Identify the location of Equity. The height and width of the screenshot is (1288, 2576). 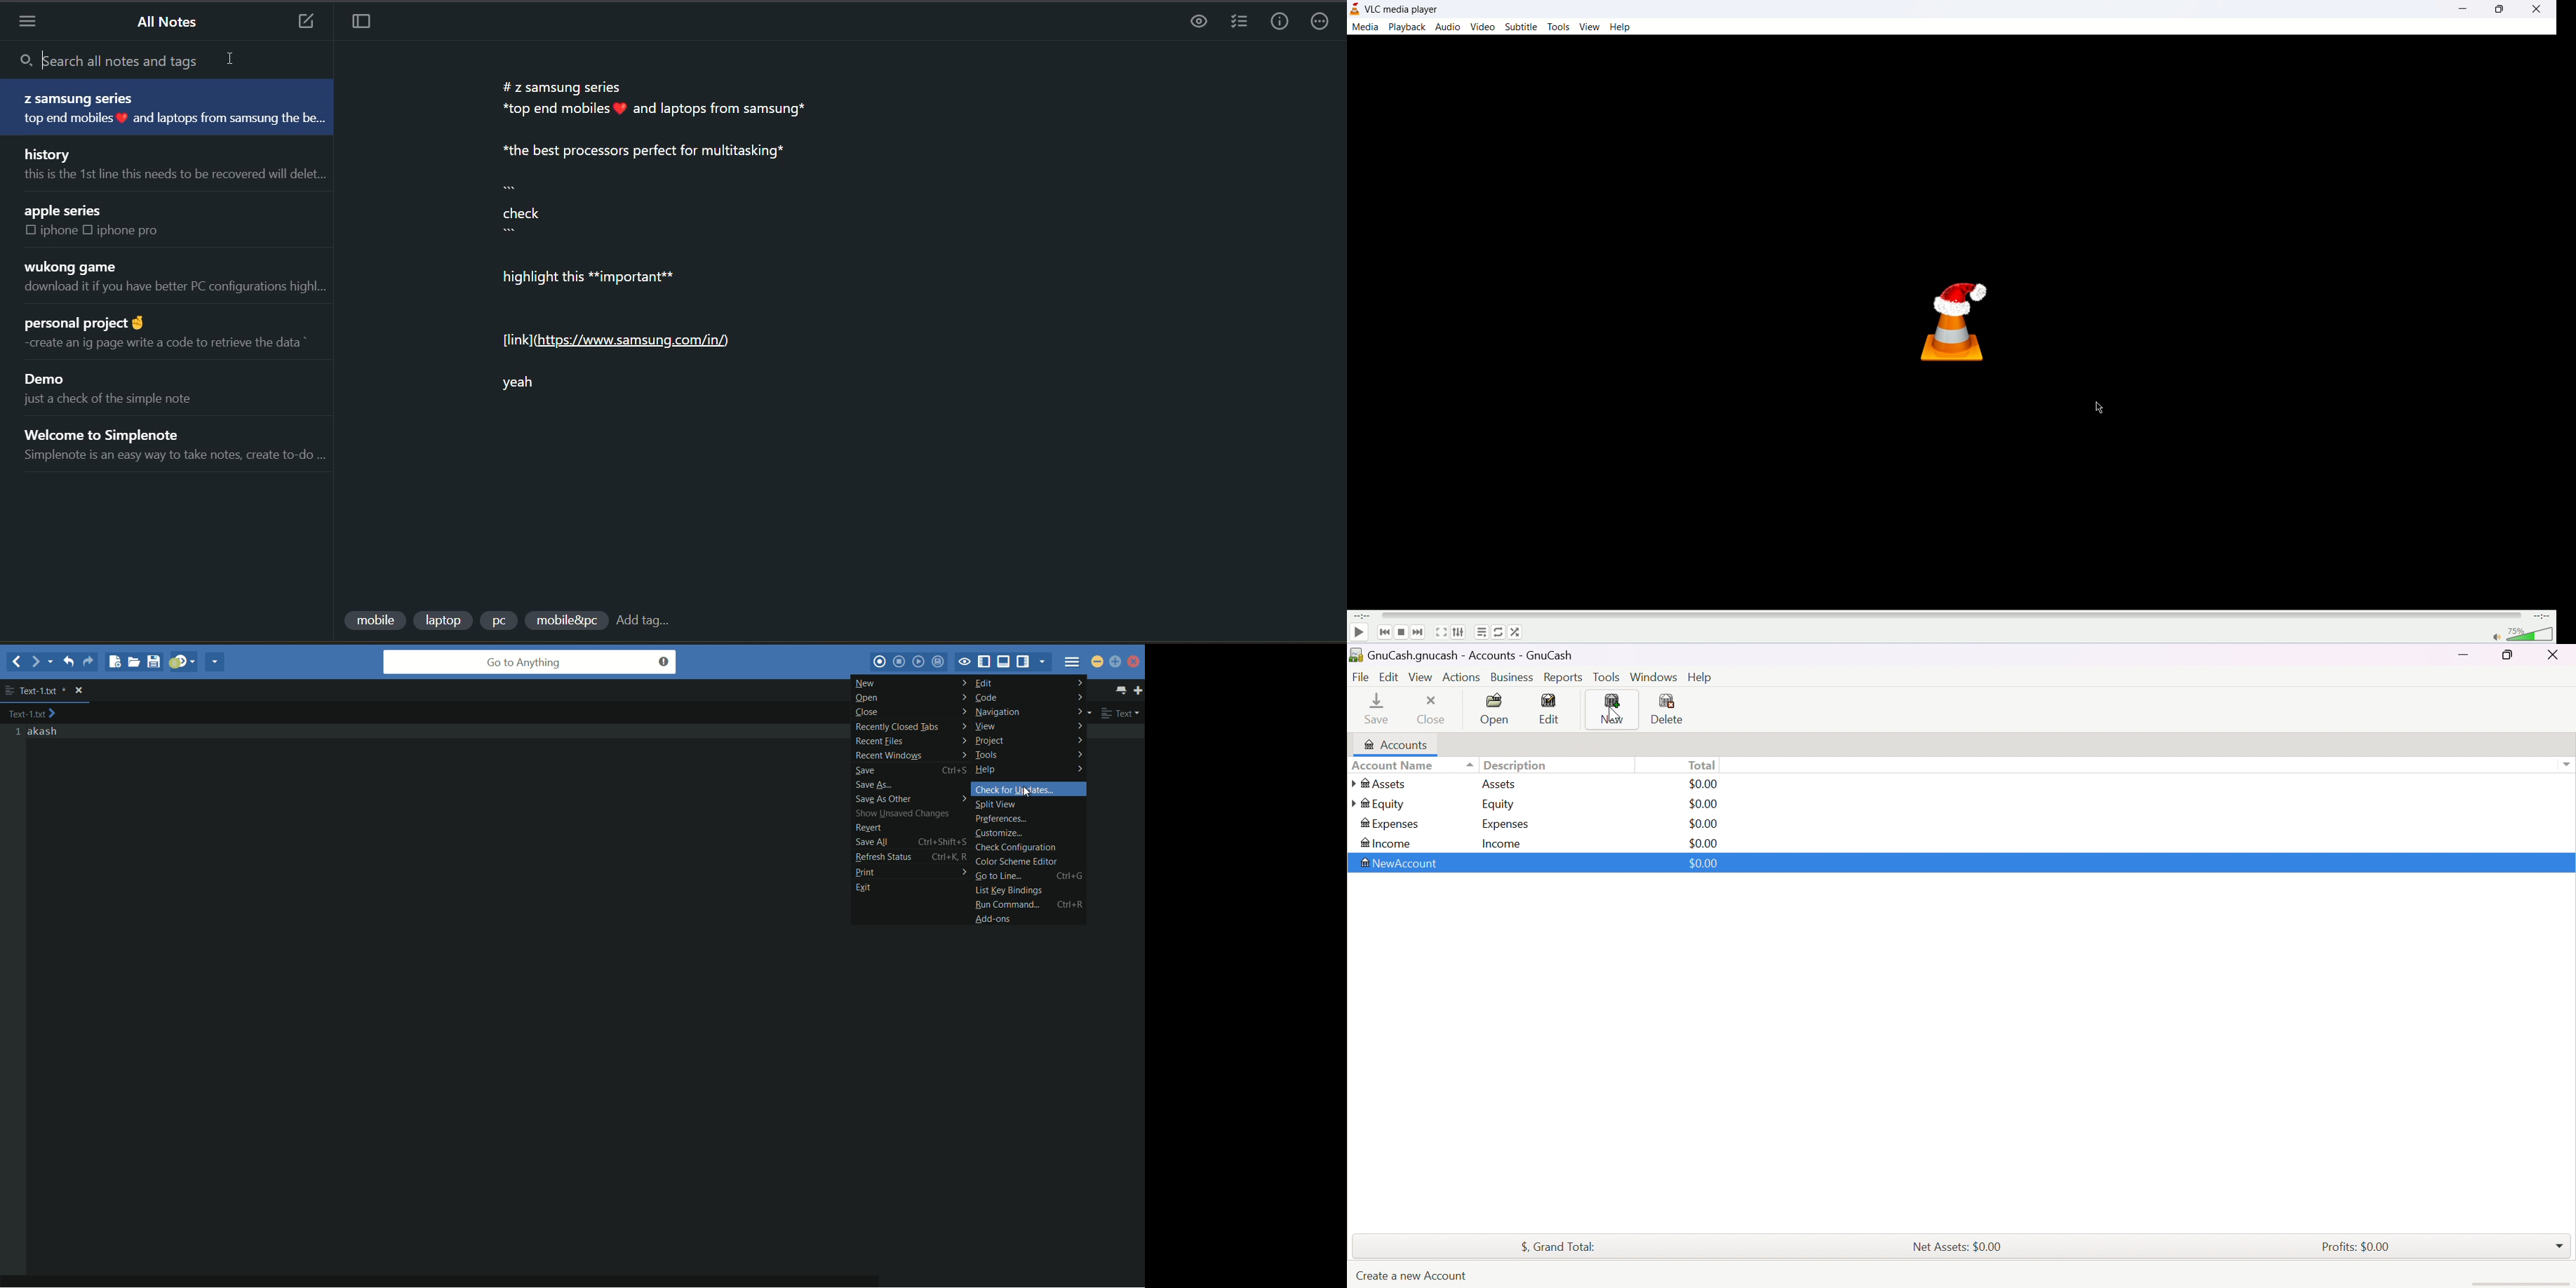
(1380, 803).